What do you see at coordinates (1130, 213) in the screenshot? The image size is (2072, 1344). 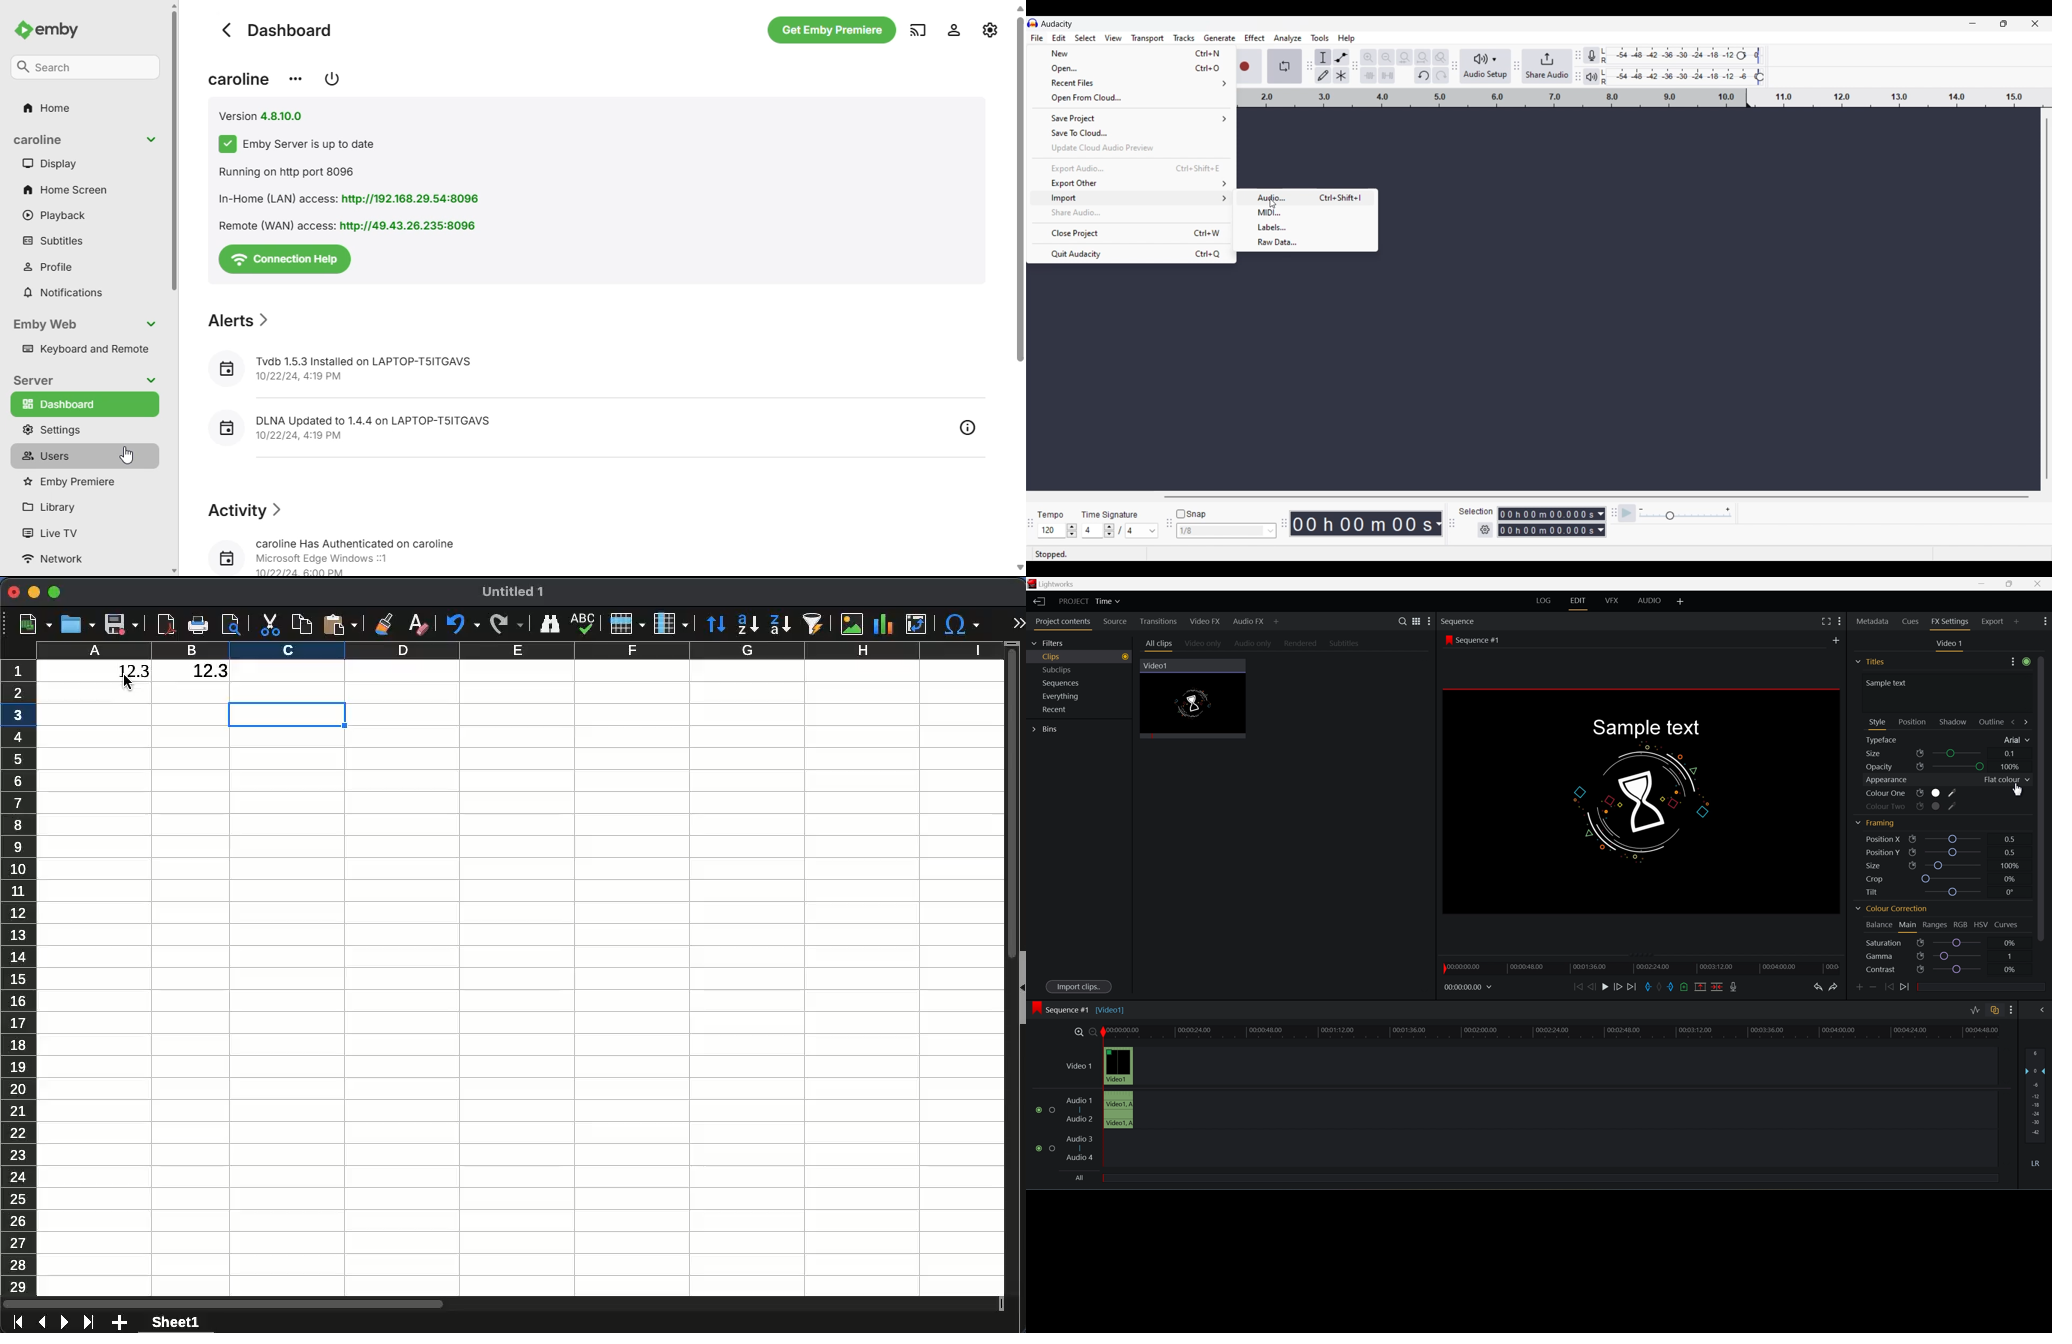 I see `Share audio` at bounding box center [1130, 213].